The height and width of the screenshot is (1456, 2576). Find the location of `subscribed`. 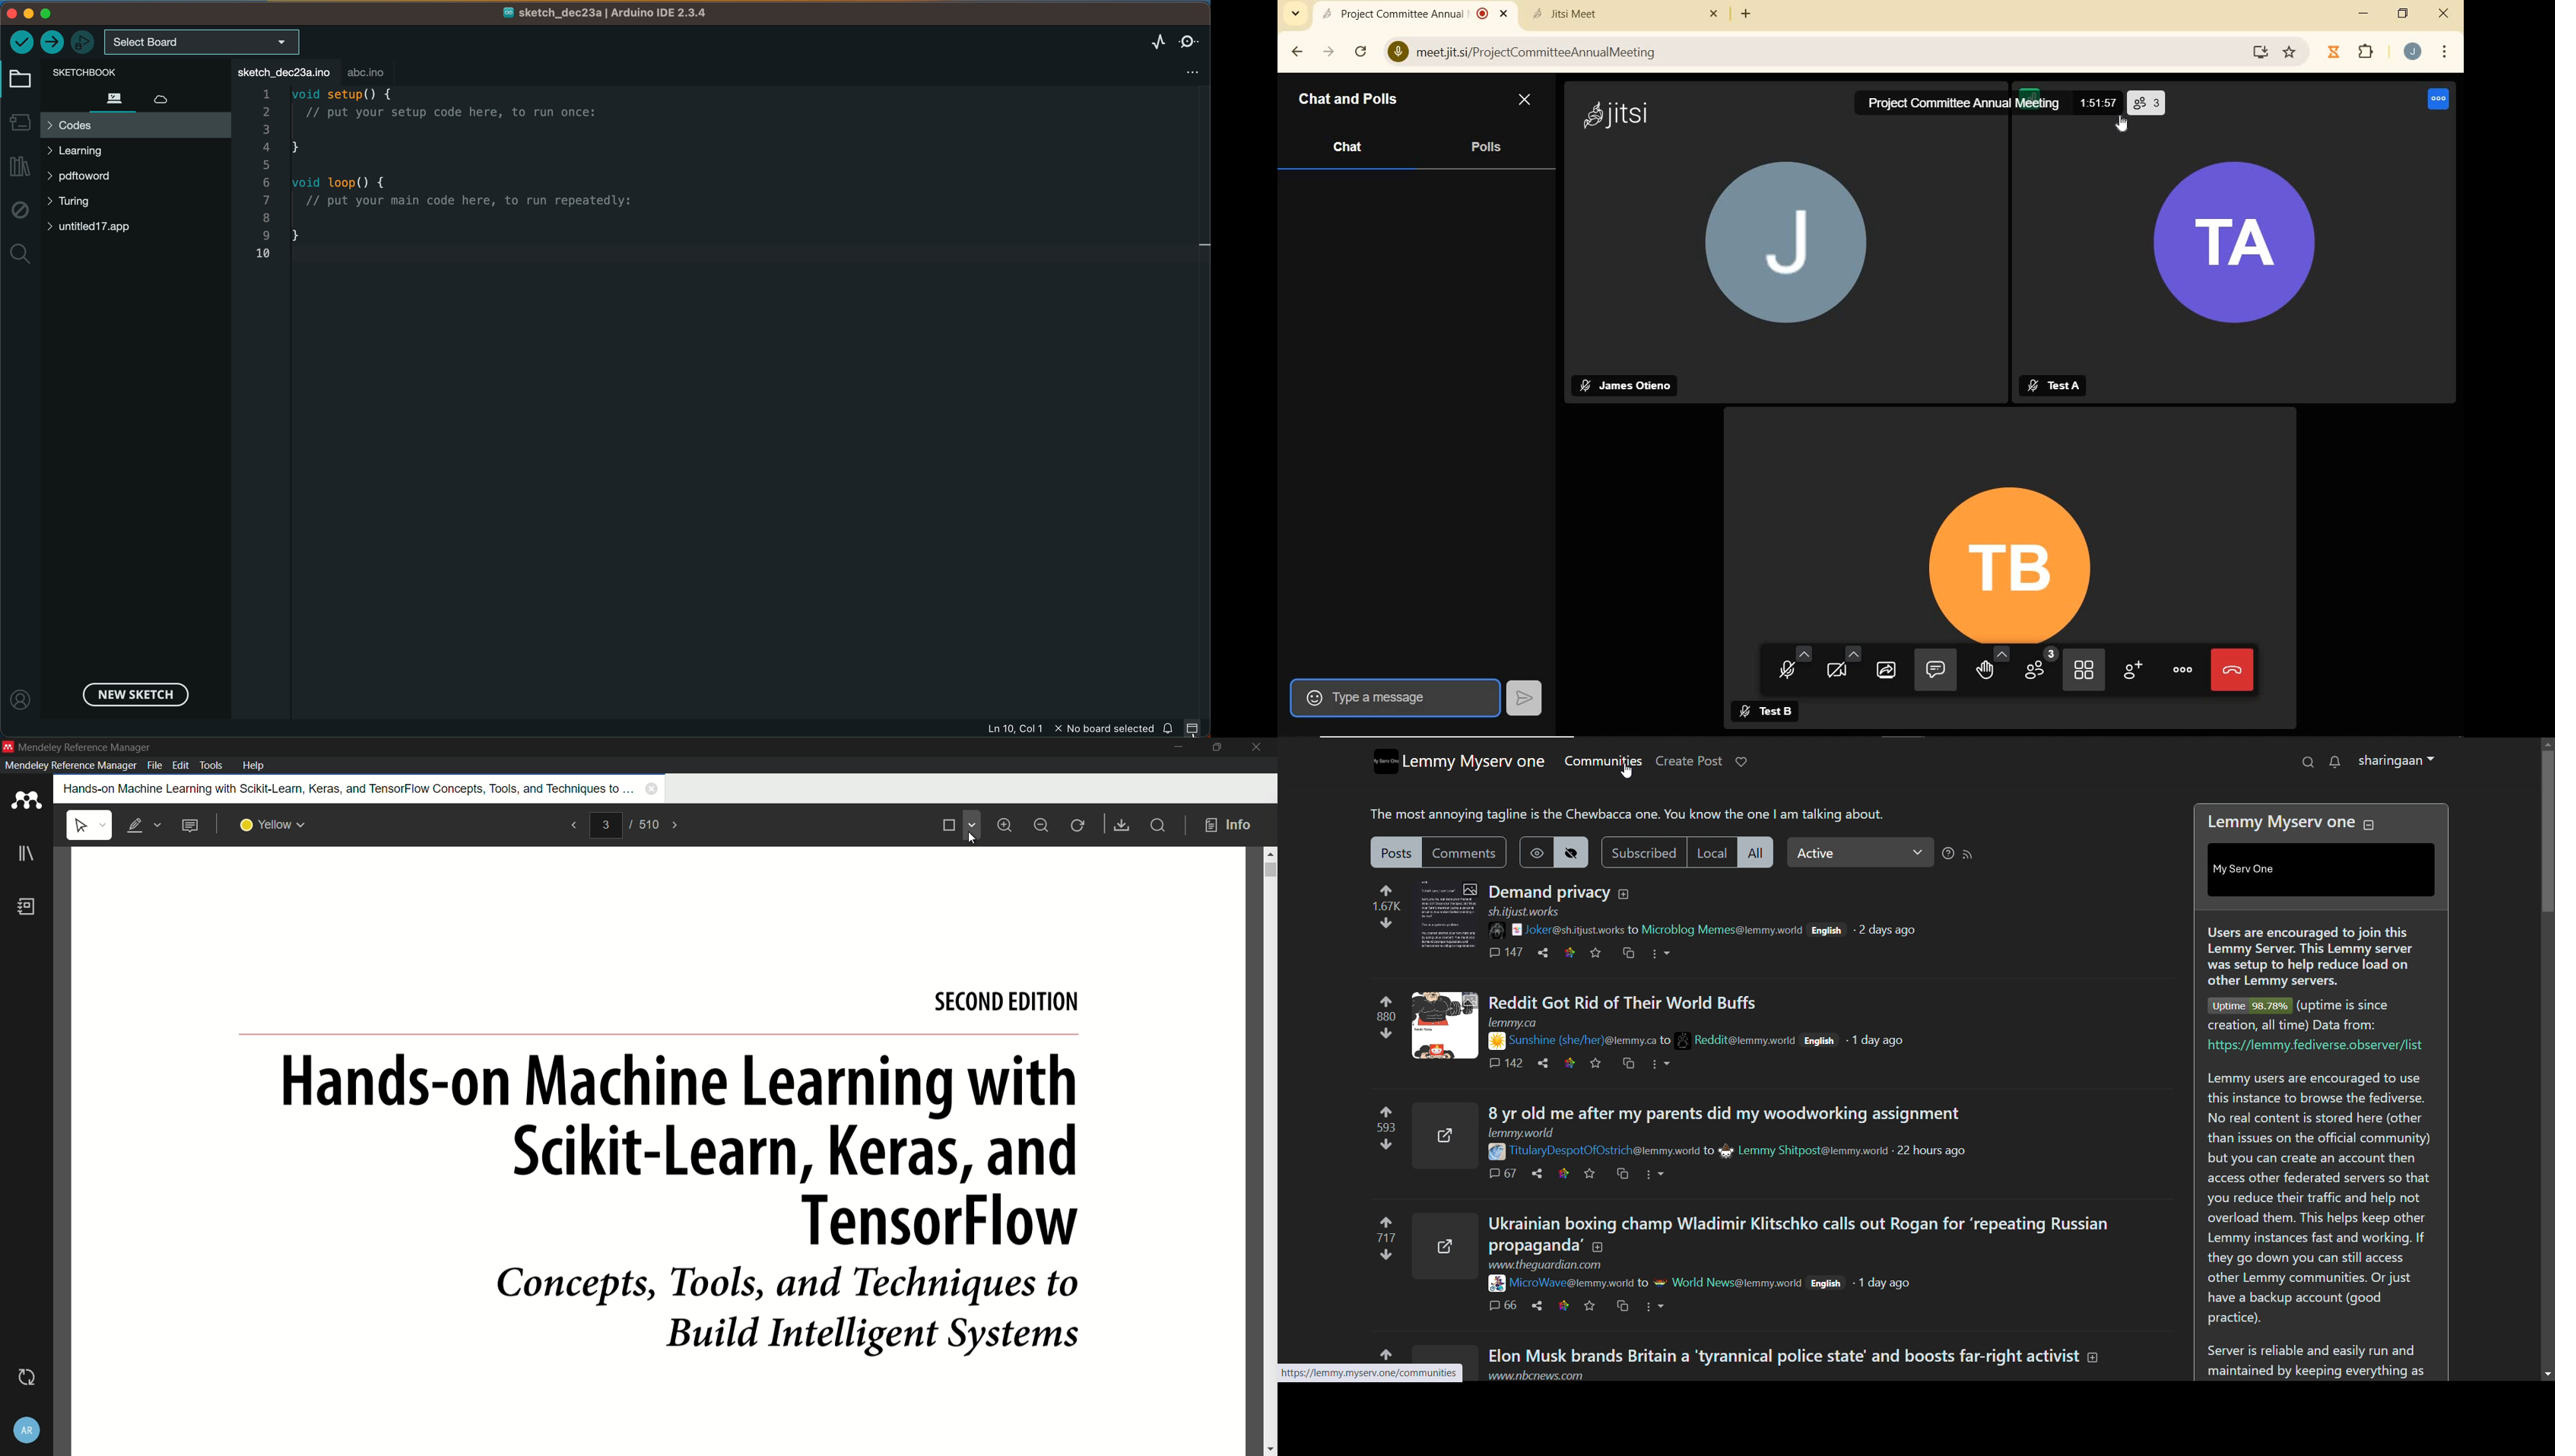

subscribed is located at coordinates (1643, 852).